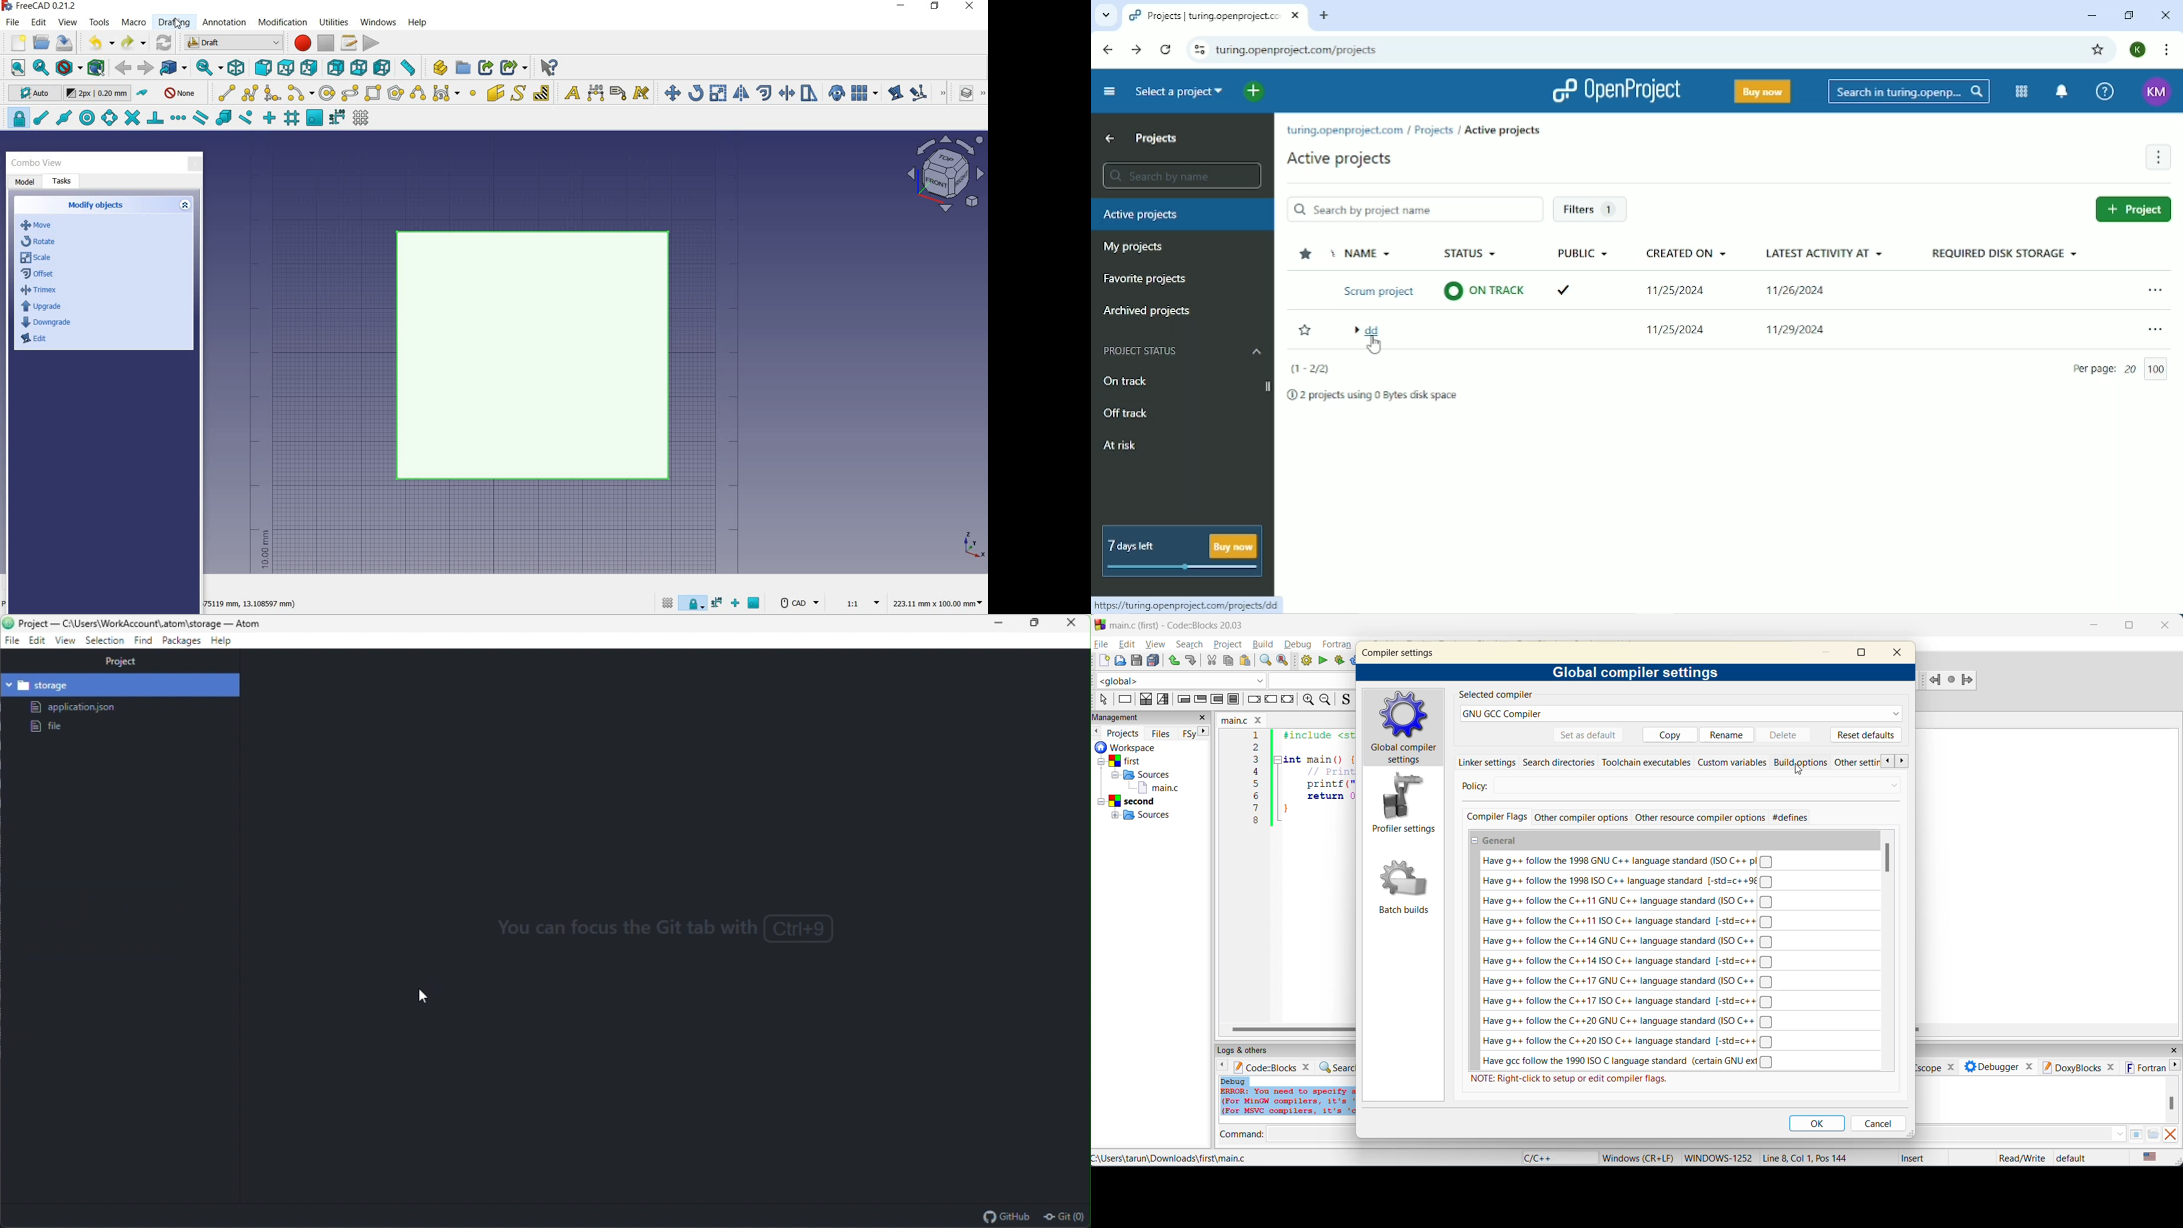 The width and height of the screenshot is (2184, 1232). What do you see at coordinates (895, 94) in the screenshot?
I see `edit` at bounding box center [895, 94].